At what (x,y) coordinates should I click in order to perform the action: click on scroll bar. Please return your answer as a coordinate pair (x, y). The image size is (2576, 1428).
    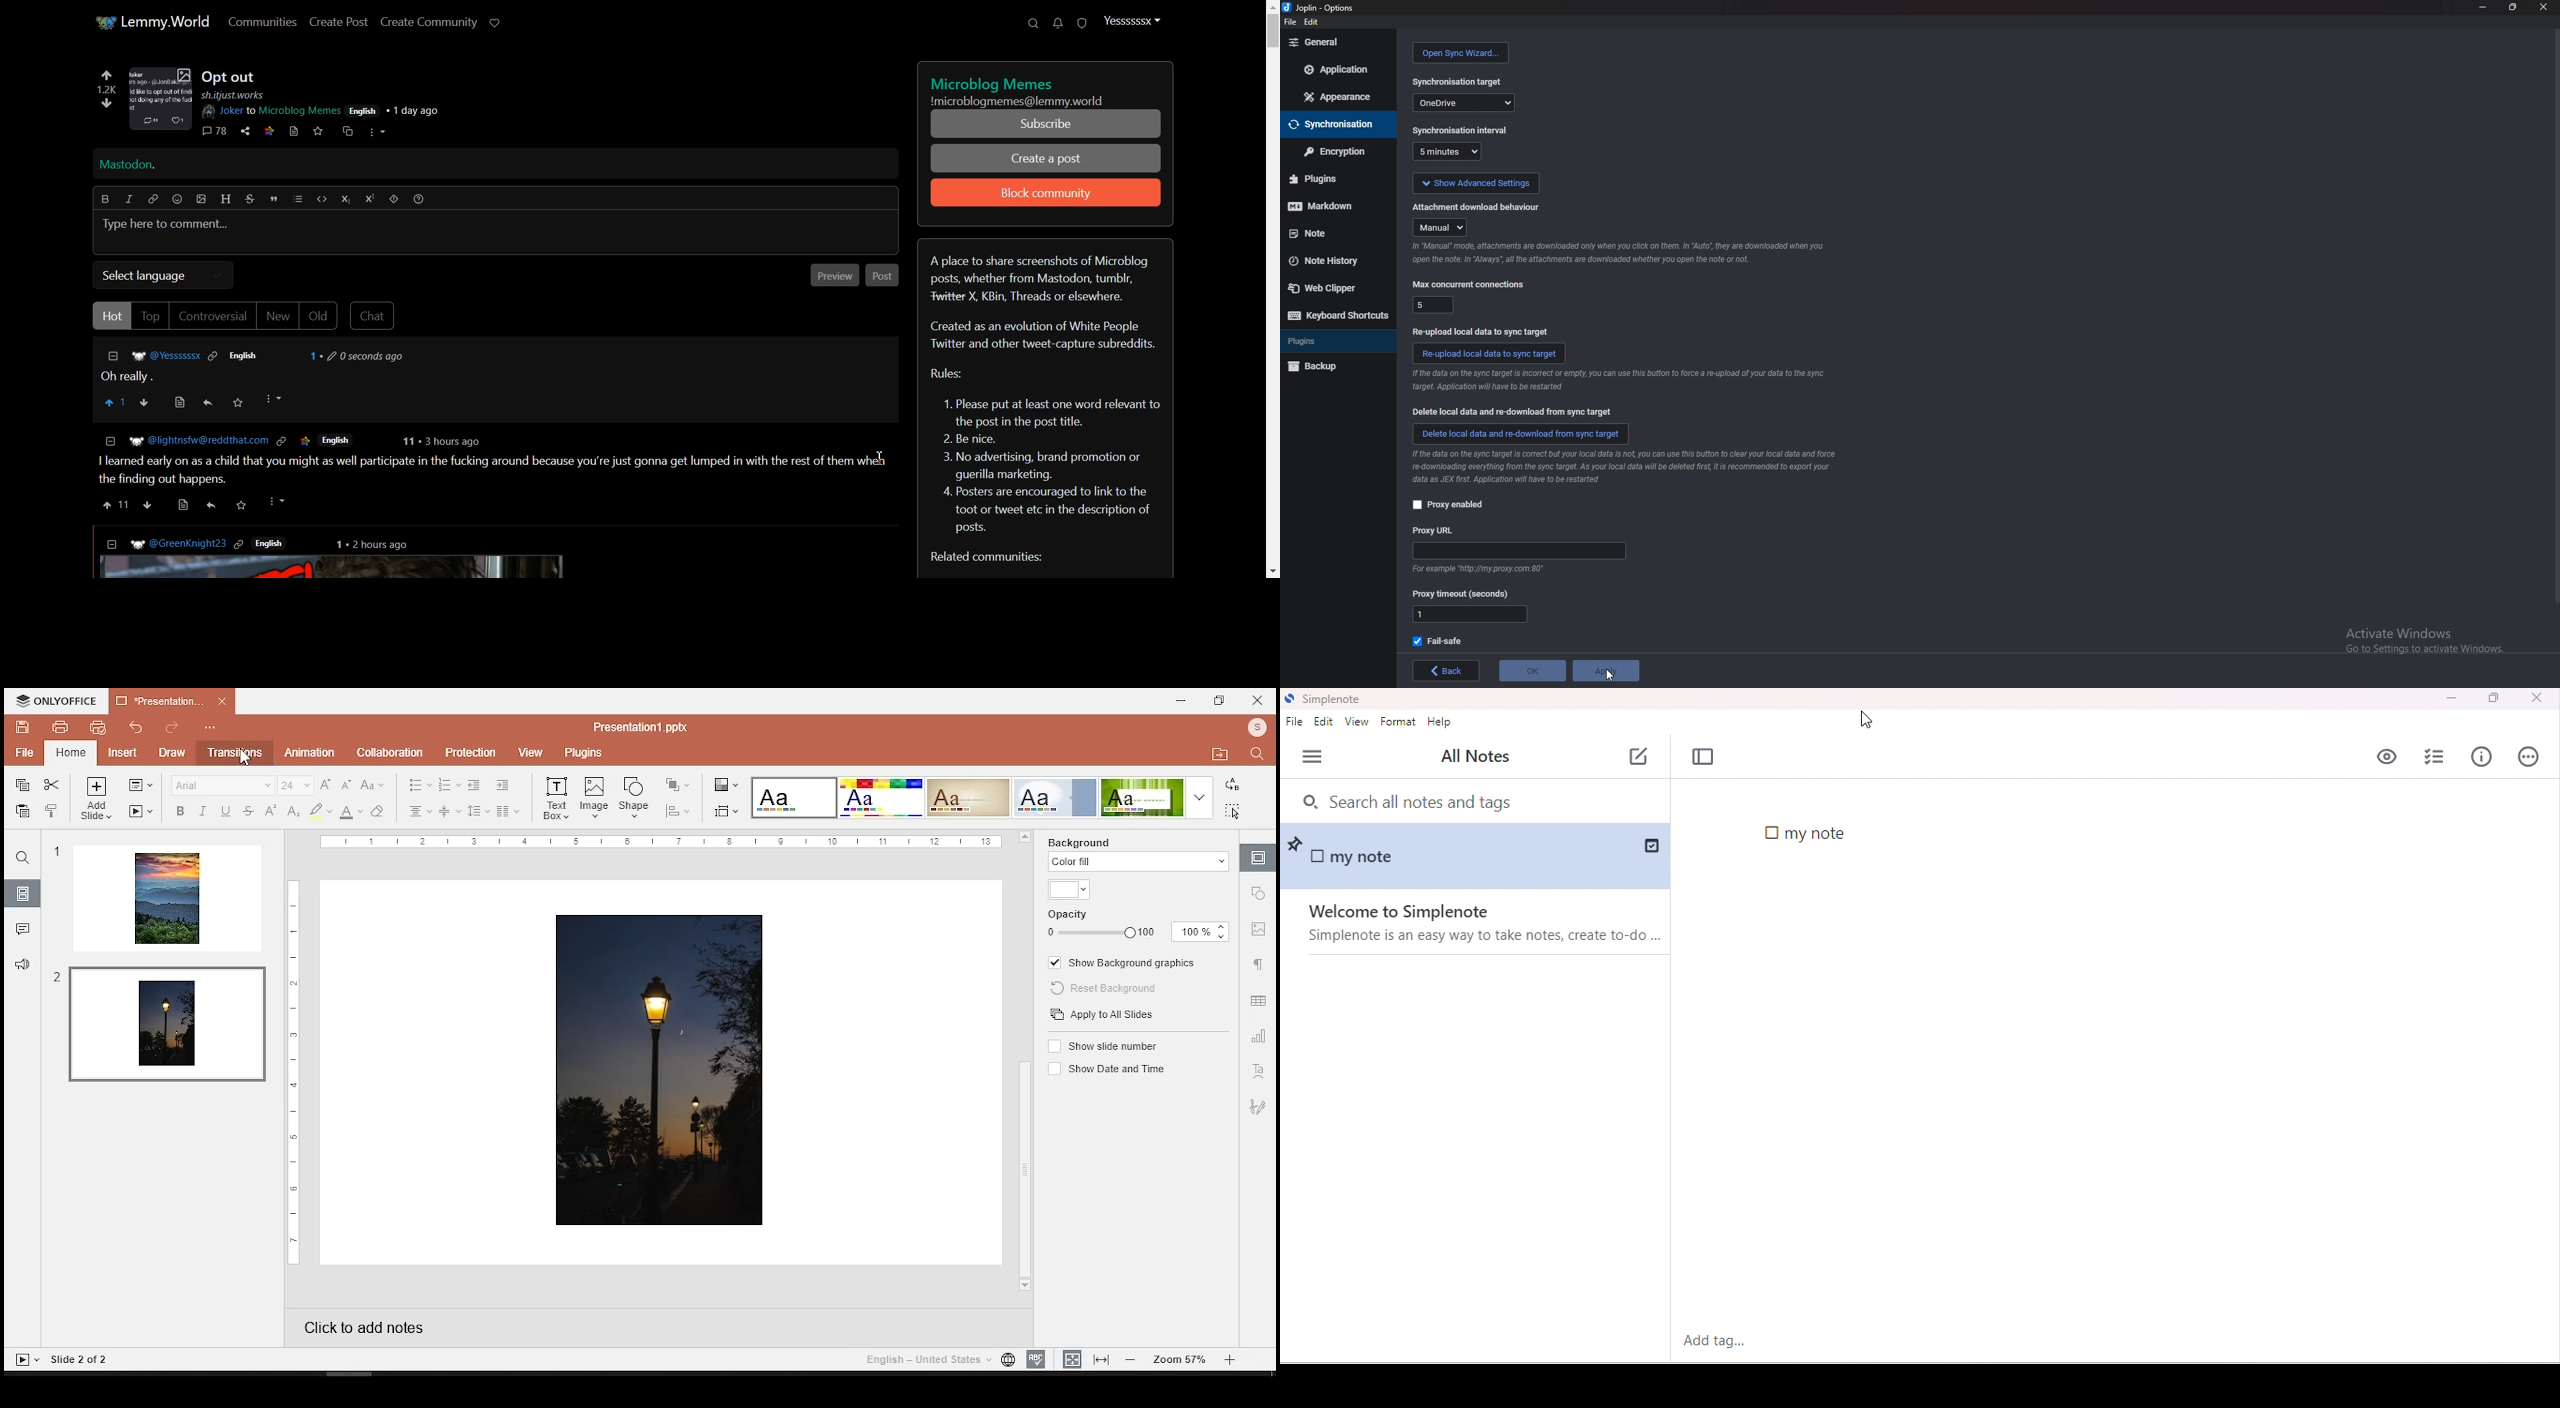
    Looking at the image, I should click on (1023, 1063).